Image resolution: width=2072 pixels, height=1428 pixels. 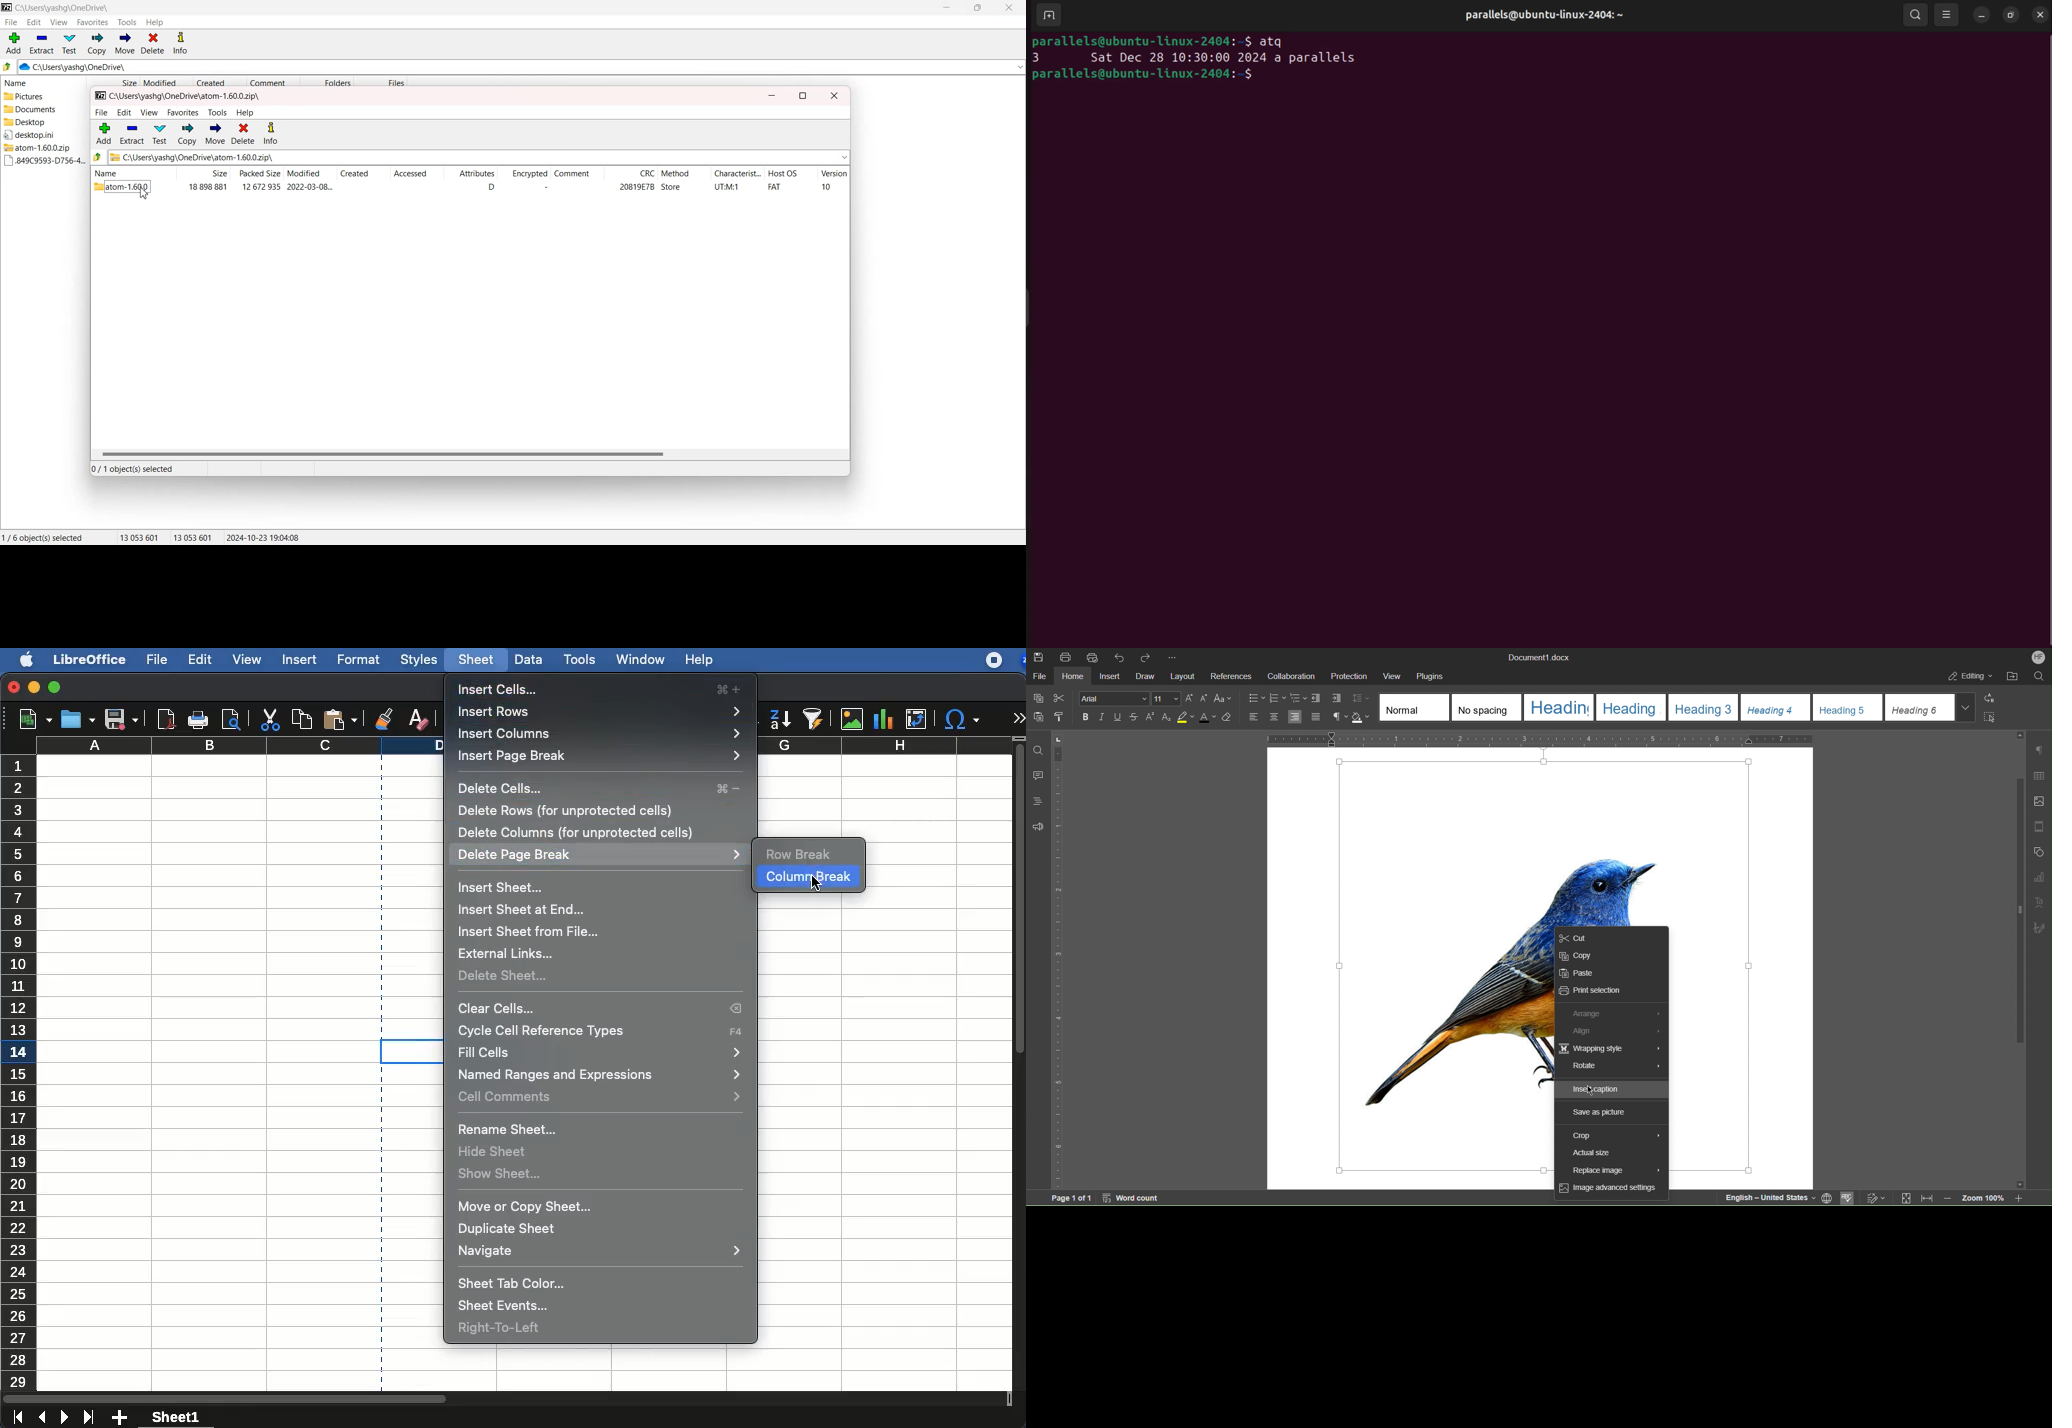 What do you see at coordinates (826, 186) in the screenshot?
I see `10` at bounding box center [826, 186].